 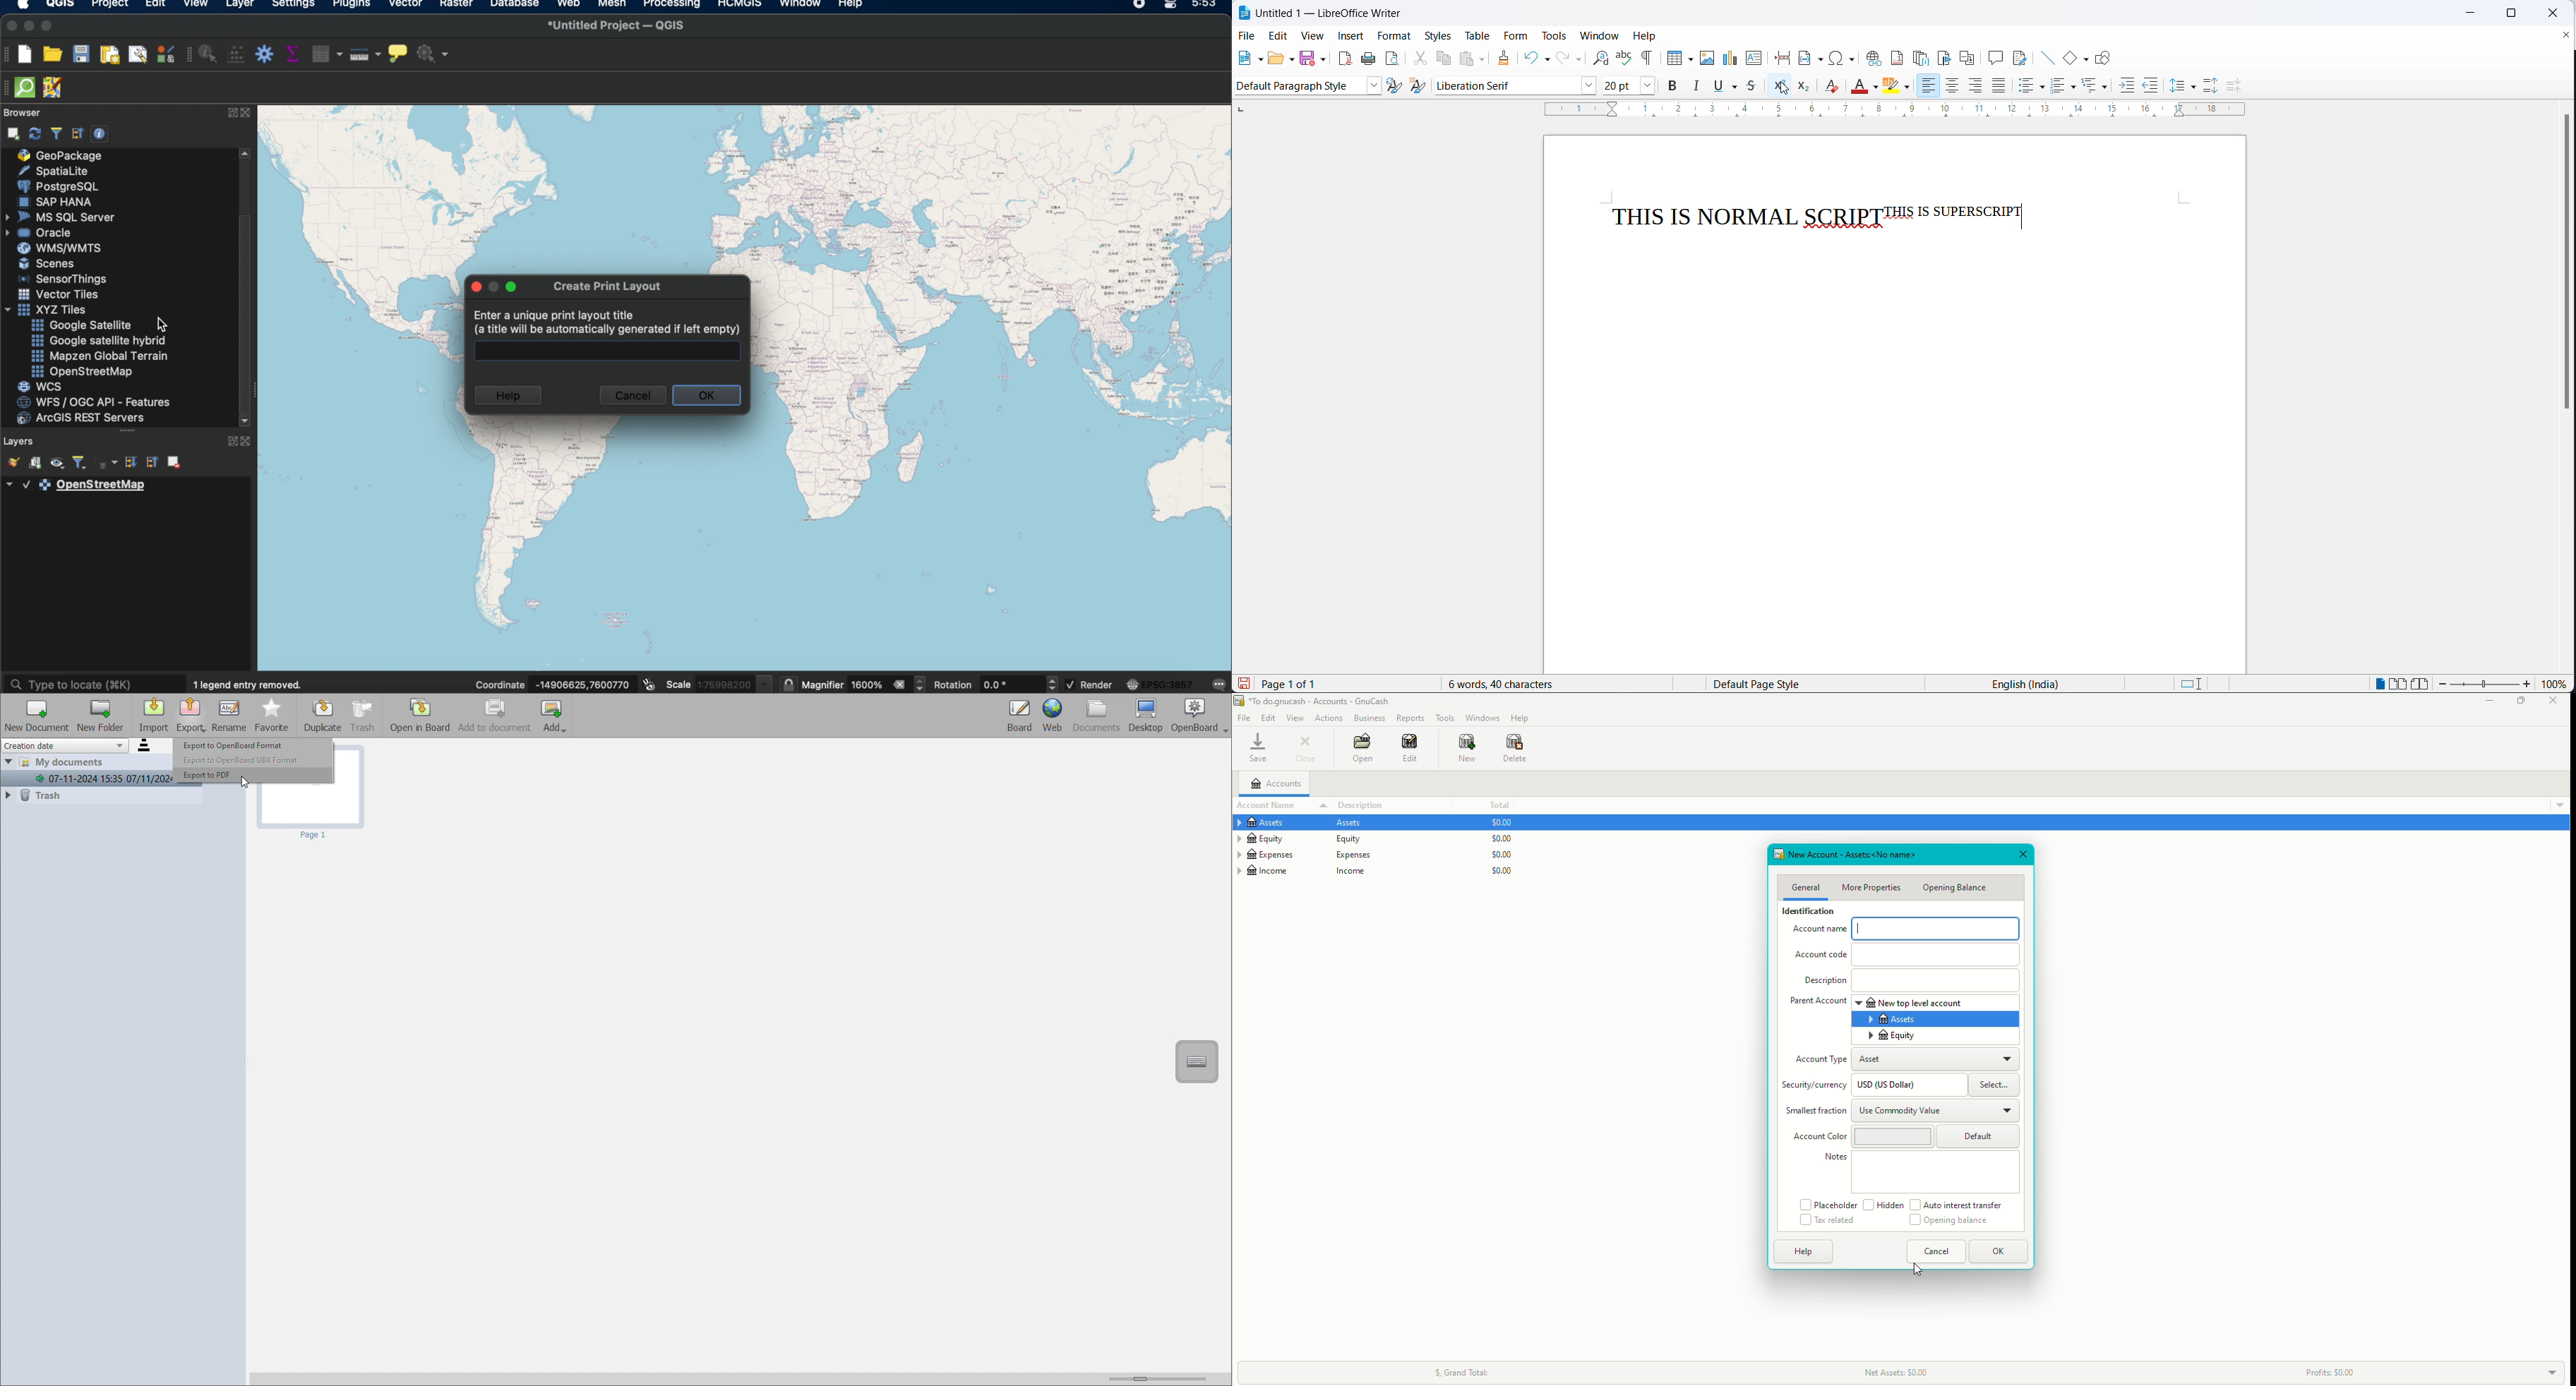 What do you see at coordinates (246, 153) in the screenshot?
I see `scroll up arrow` at bounding box center [246, 153].